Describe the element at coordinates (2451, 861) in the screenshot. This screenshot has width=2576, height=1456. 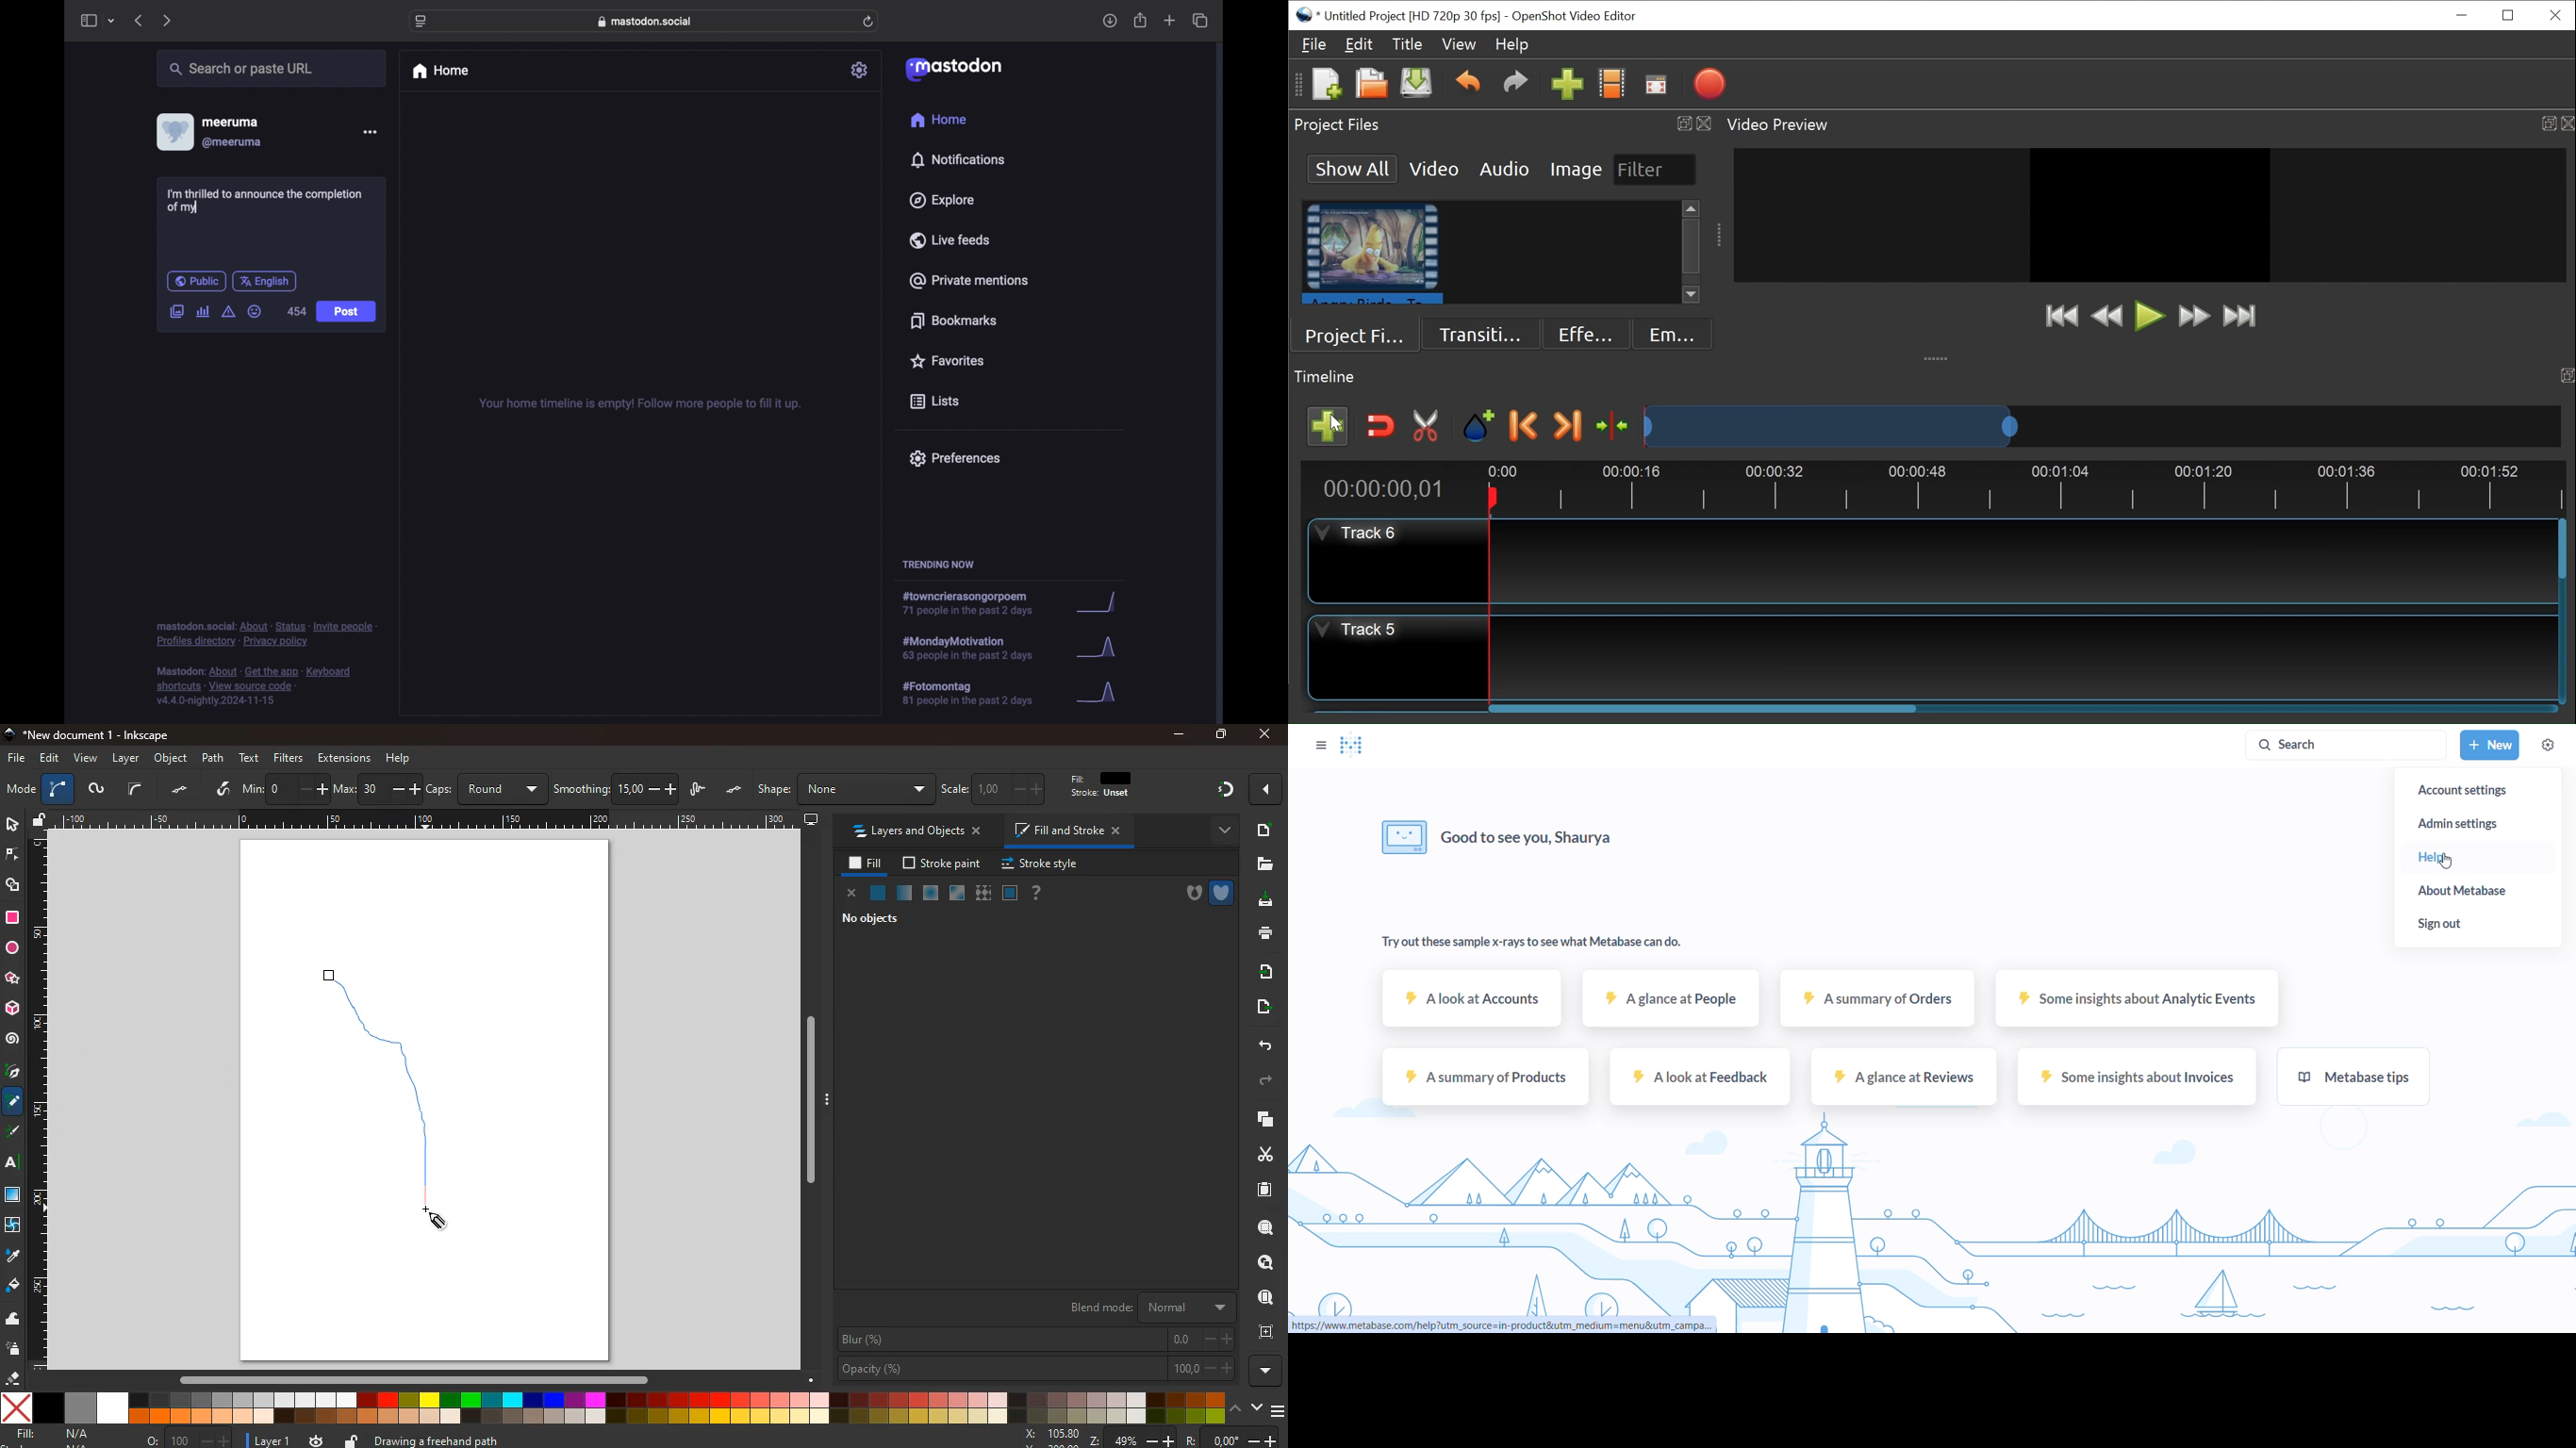
I see `cursor` at that location.